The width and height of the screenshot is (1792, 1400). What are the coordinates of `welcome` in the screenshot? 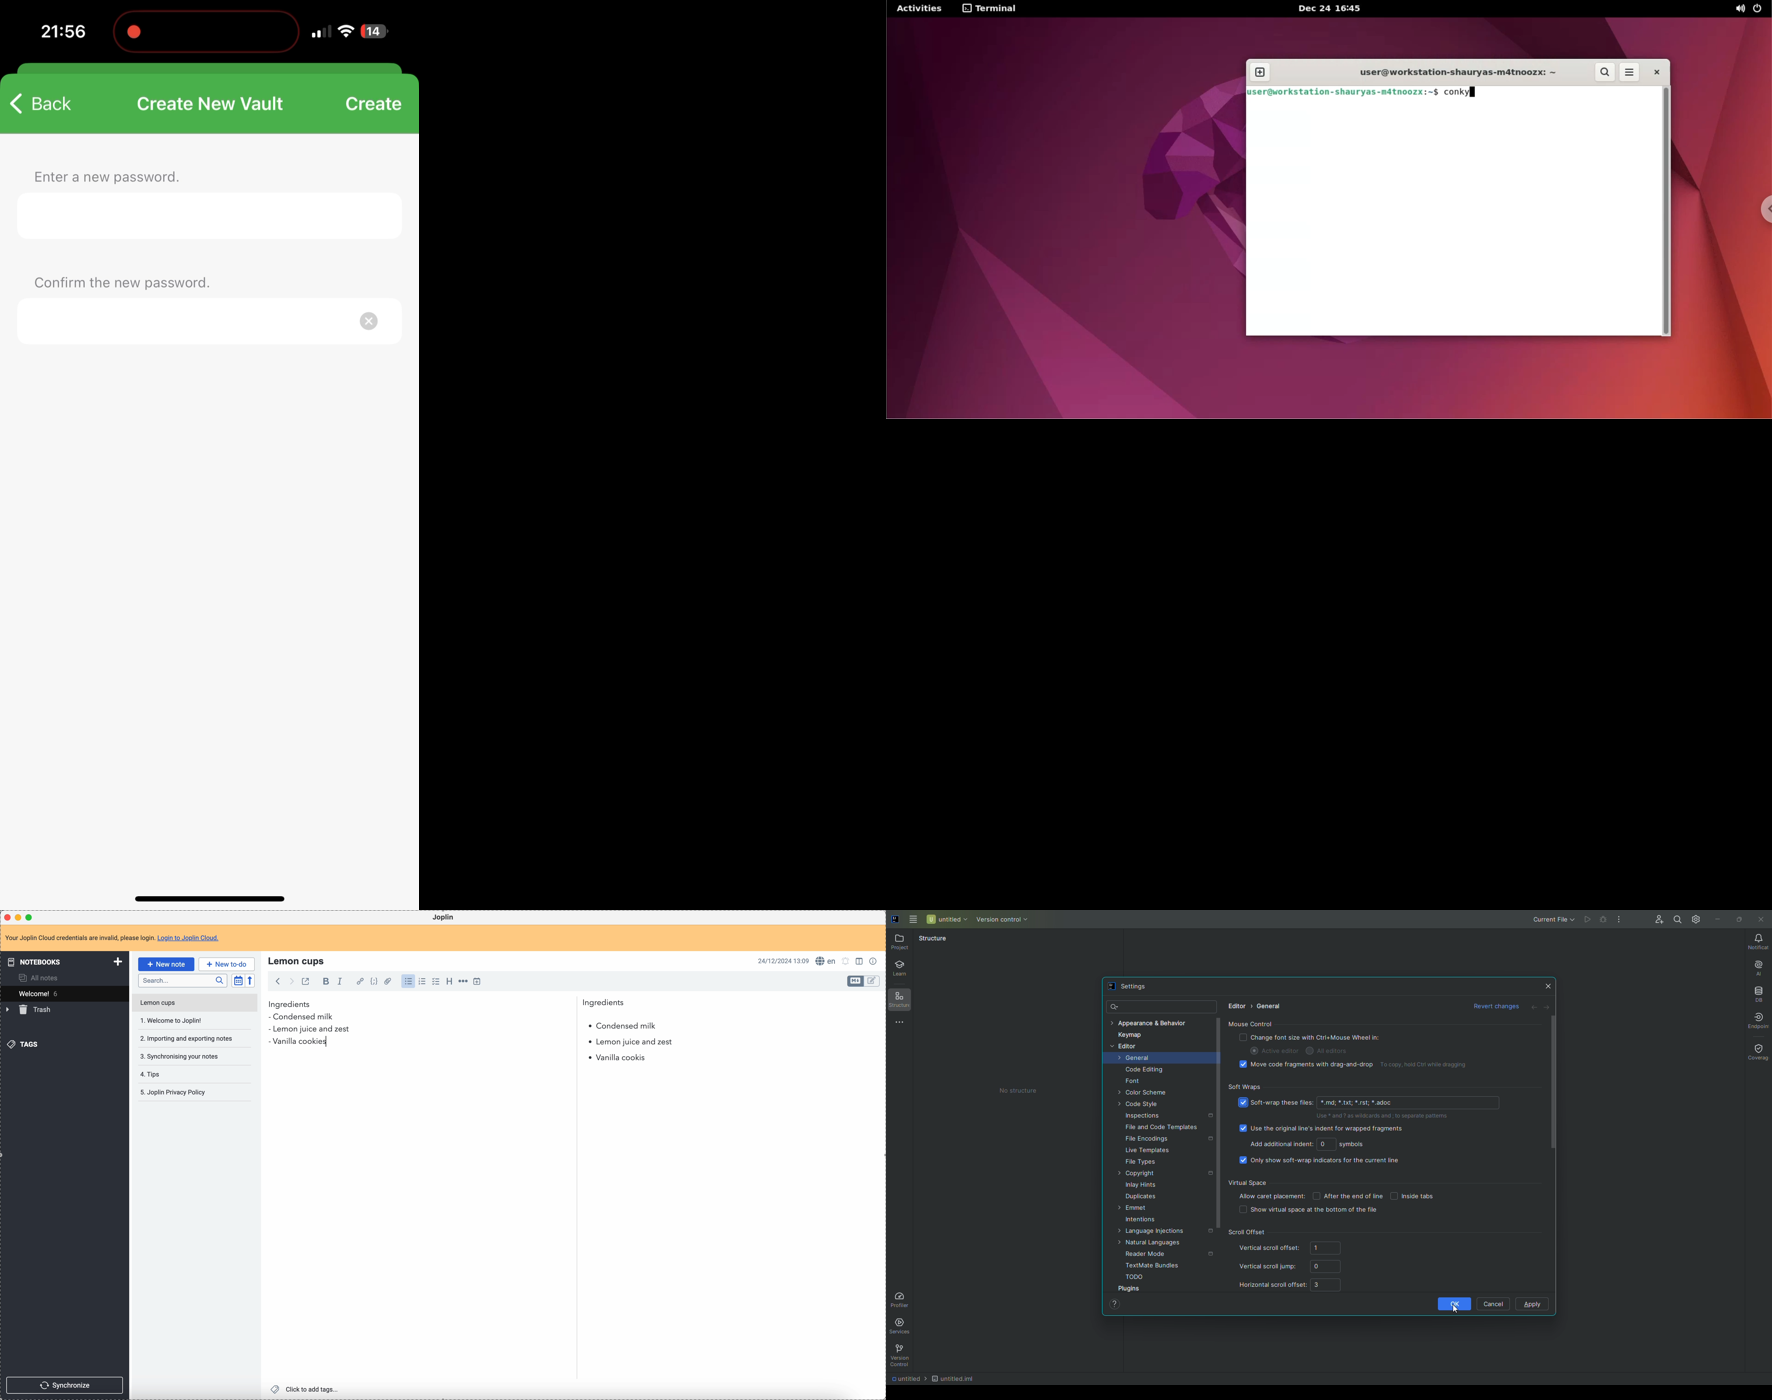 It's located at (64, 994).